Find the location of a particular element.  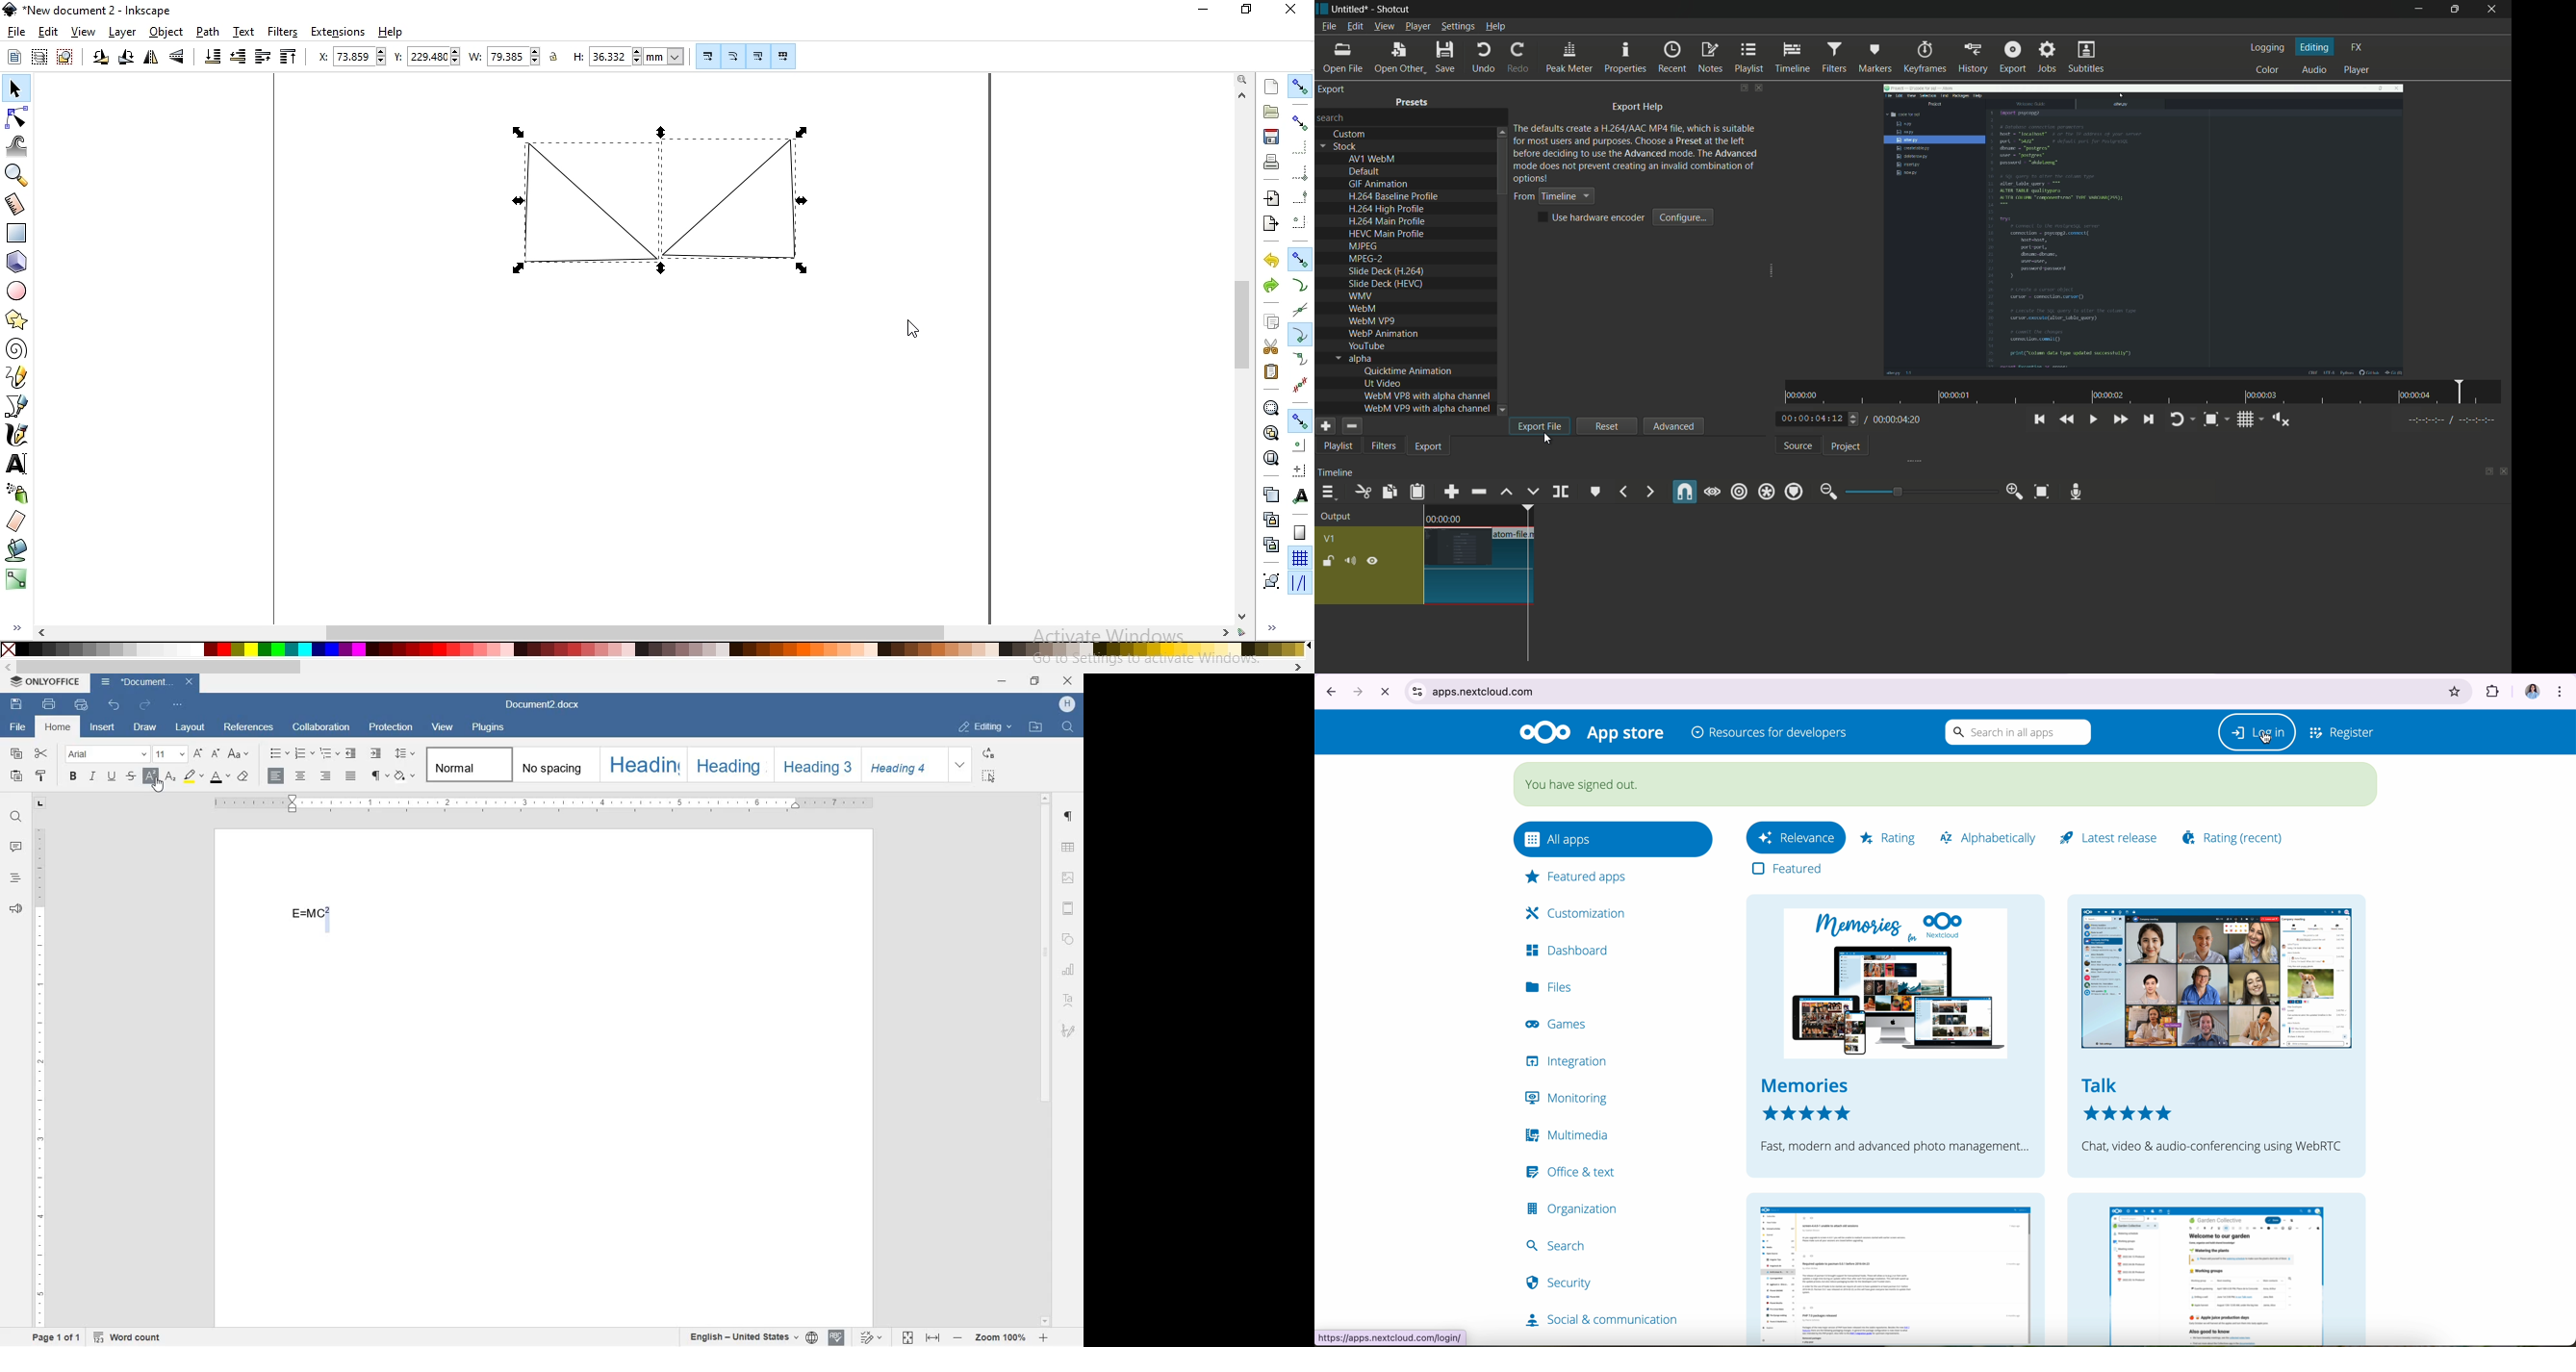

scale stroke width by same proportion is located at coordinates (705, 56).